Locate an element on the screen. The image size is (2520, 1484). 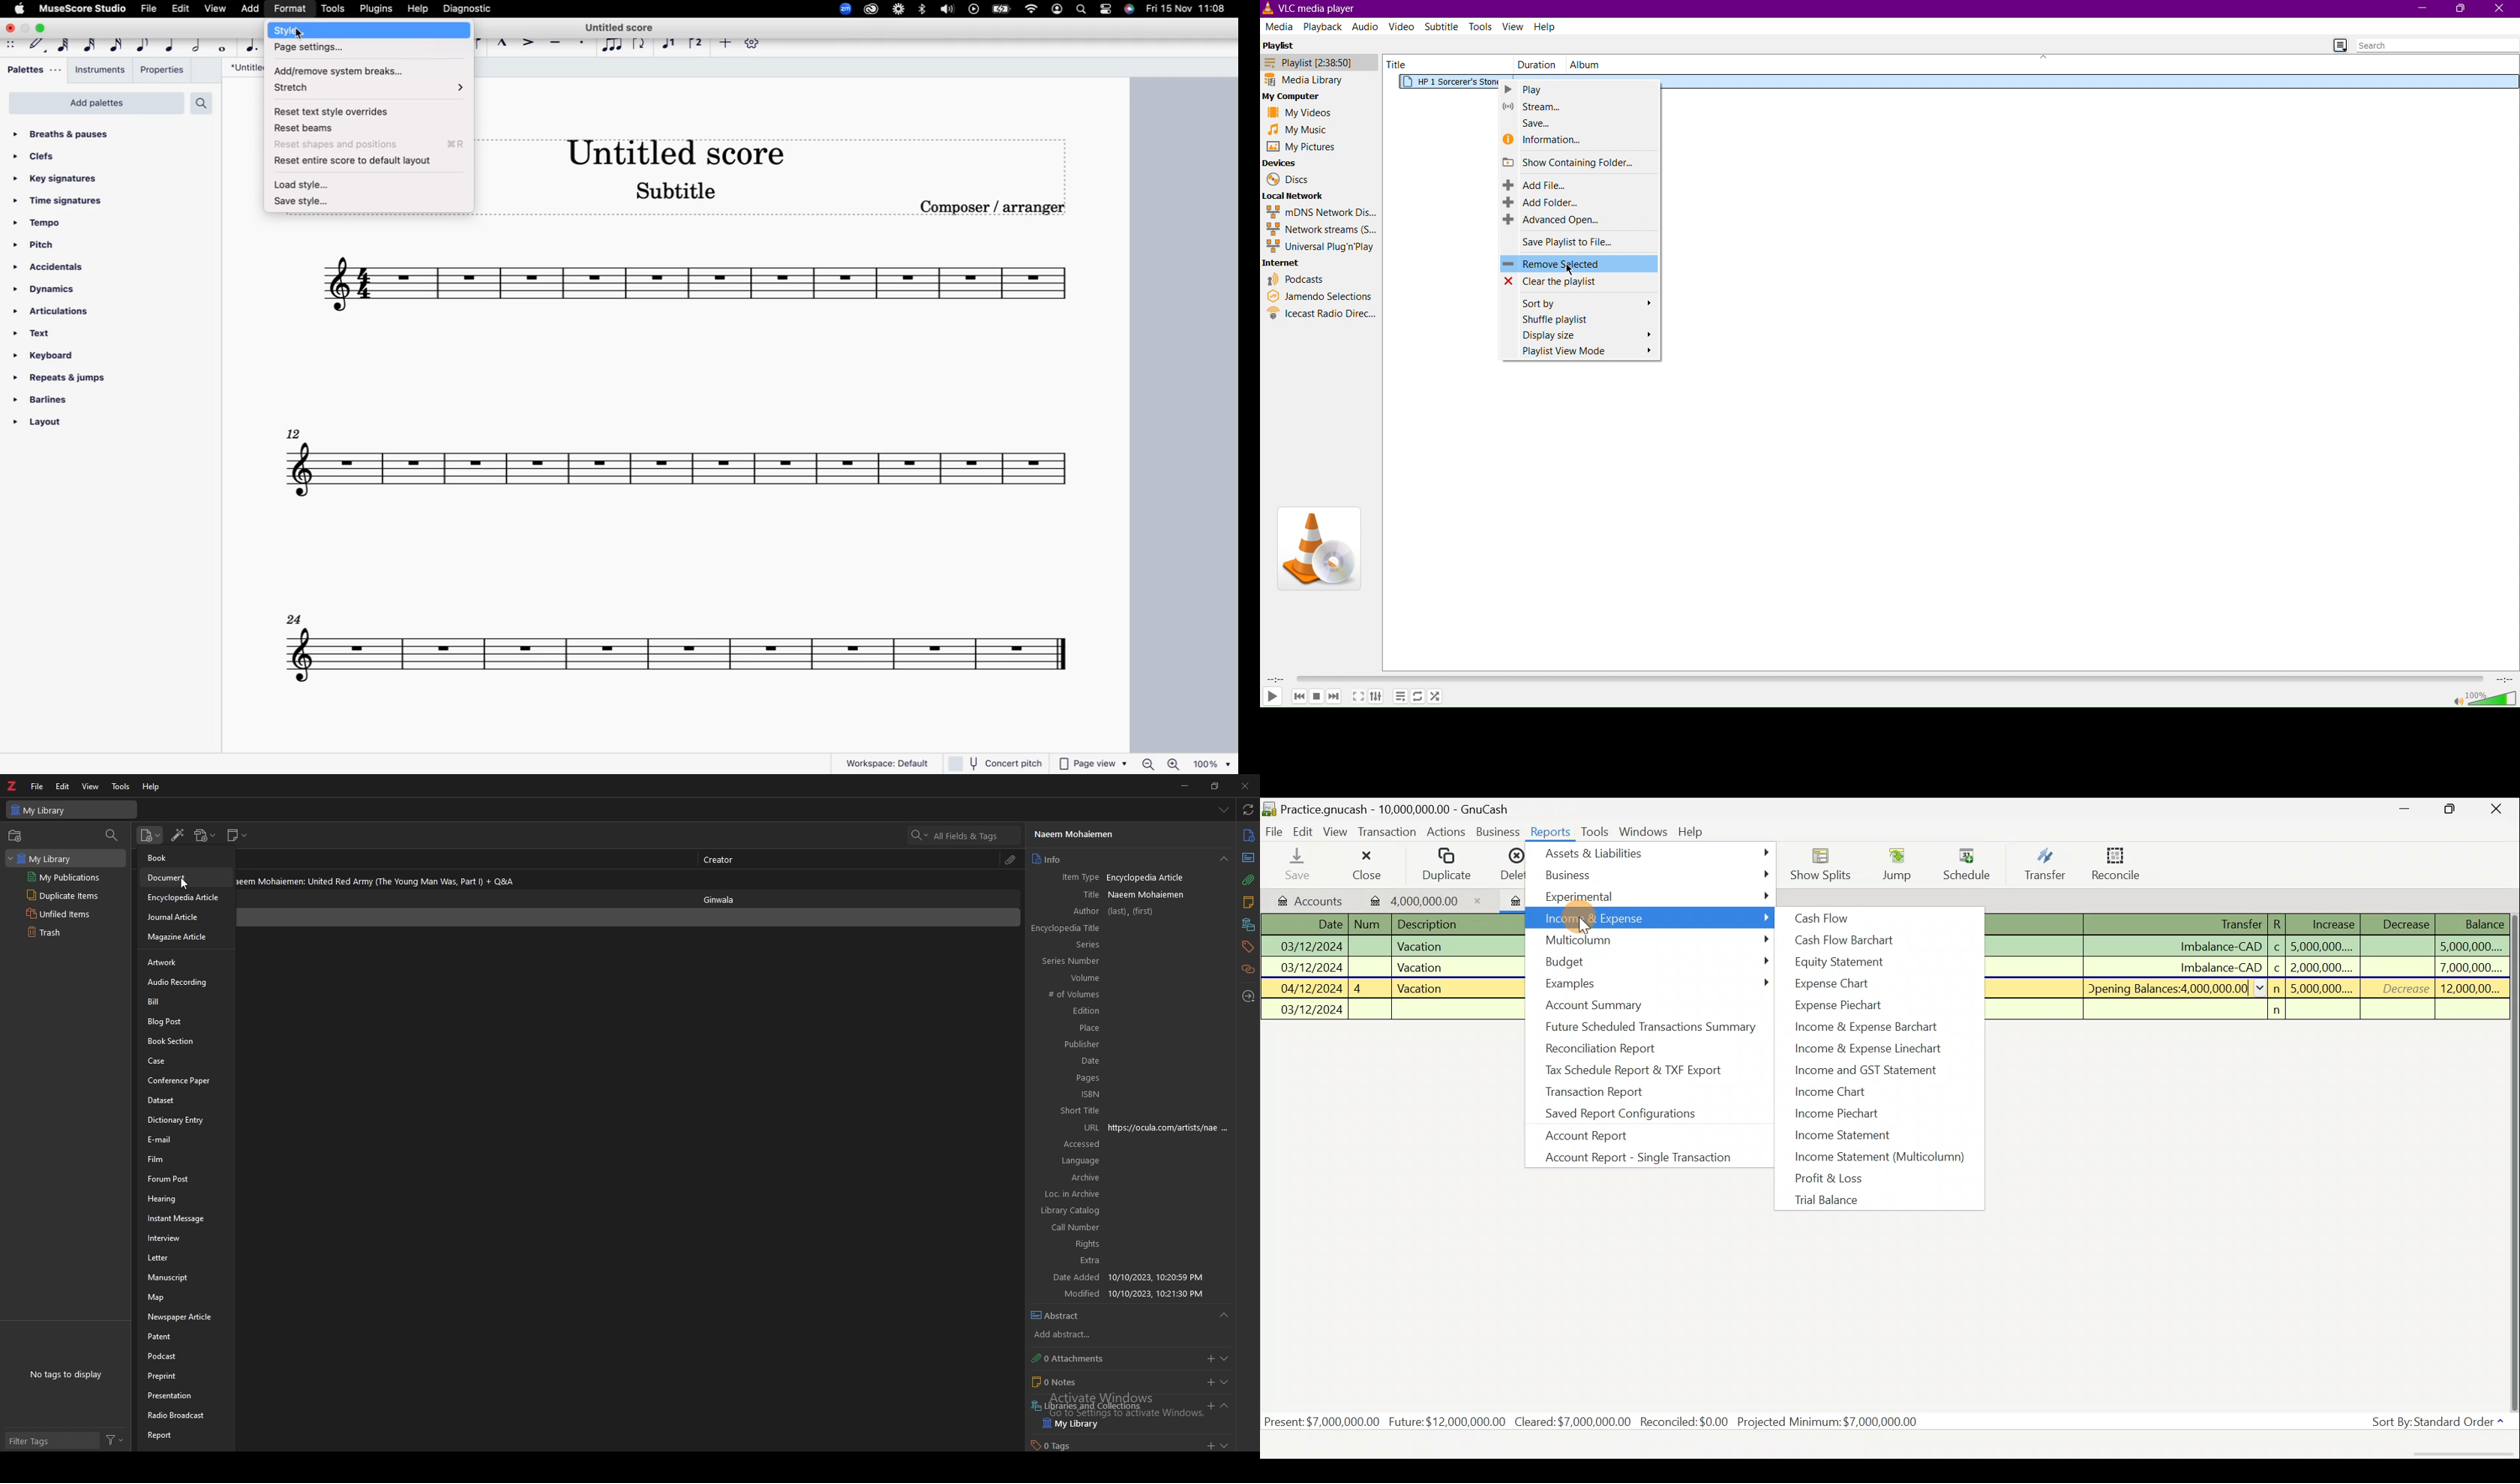
Opening Balances:4 000 000.00 is located at coordinates (2169, 989).